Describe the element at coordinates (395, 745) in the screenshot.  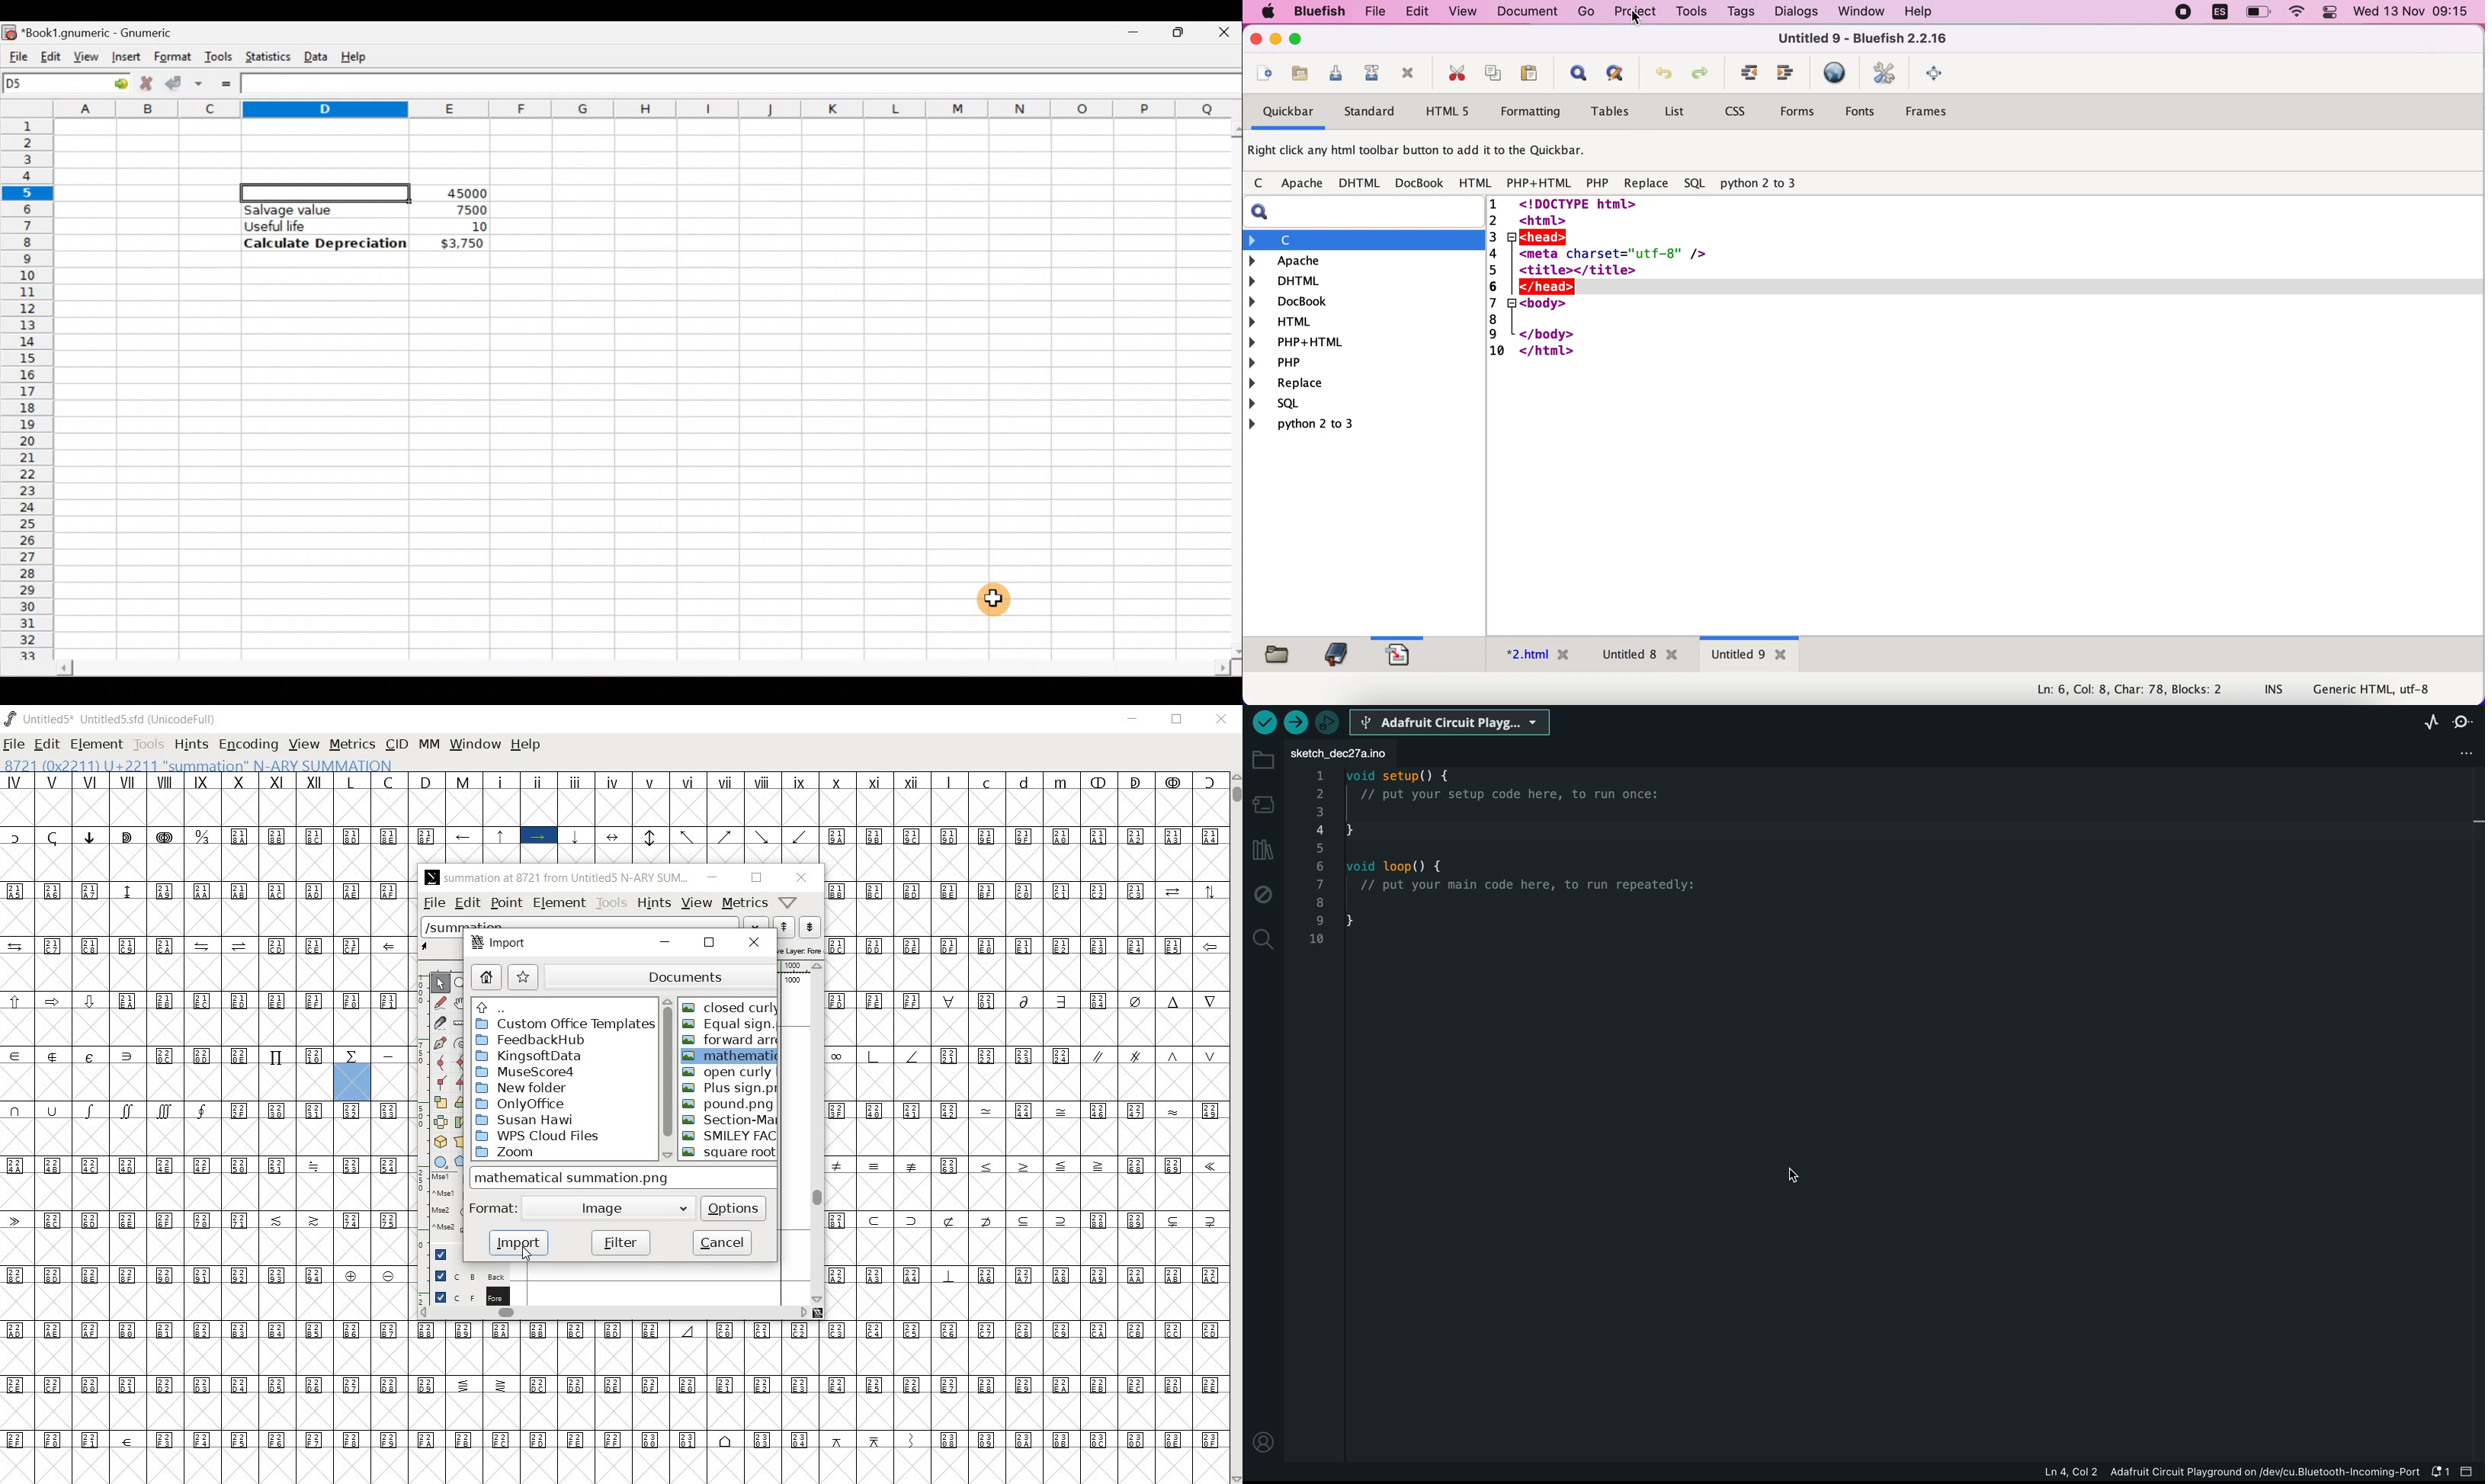
I see `CID` at that location.